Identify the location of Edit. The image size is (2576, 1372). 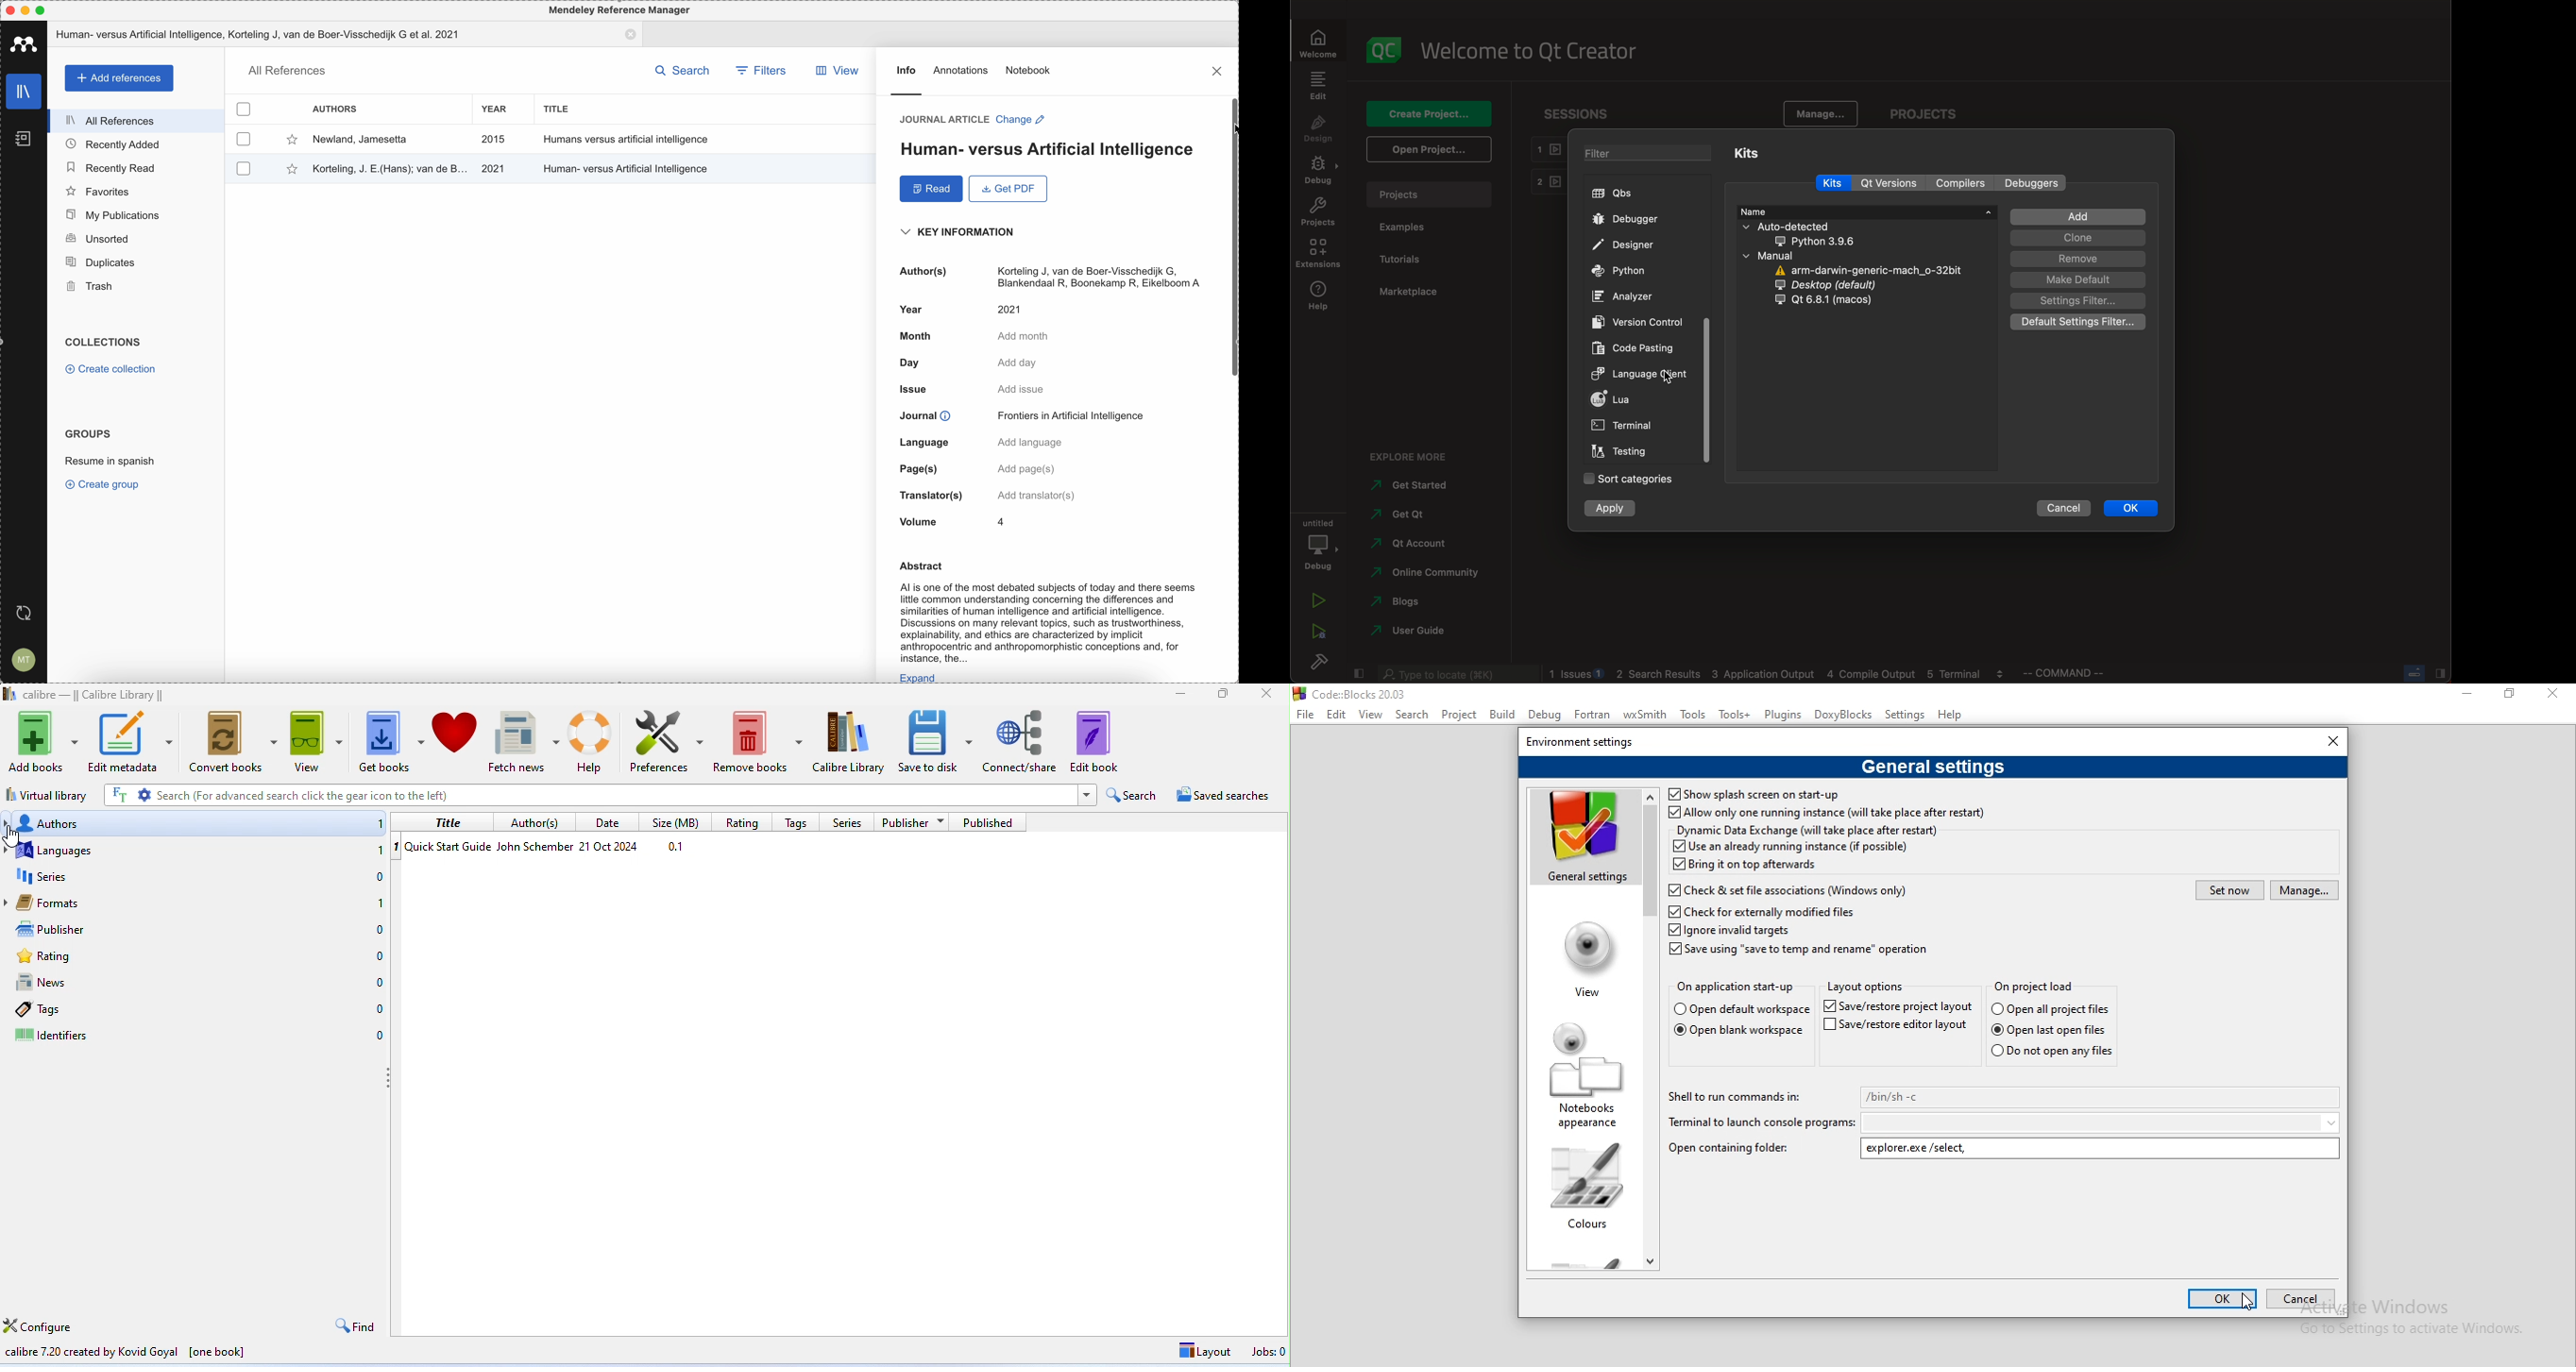
(1339, 716).